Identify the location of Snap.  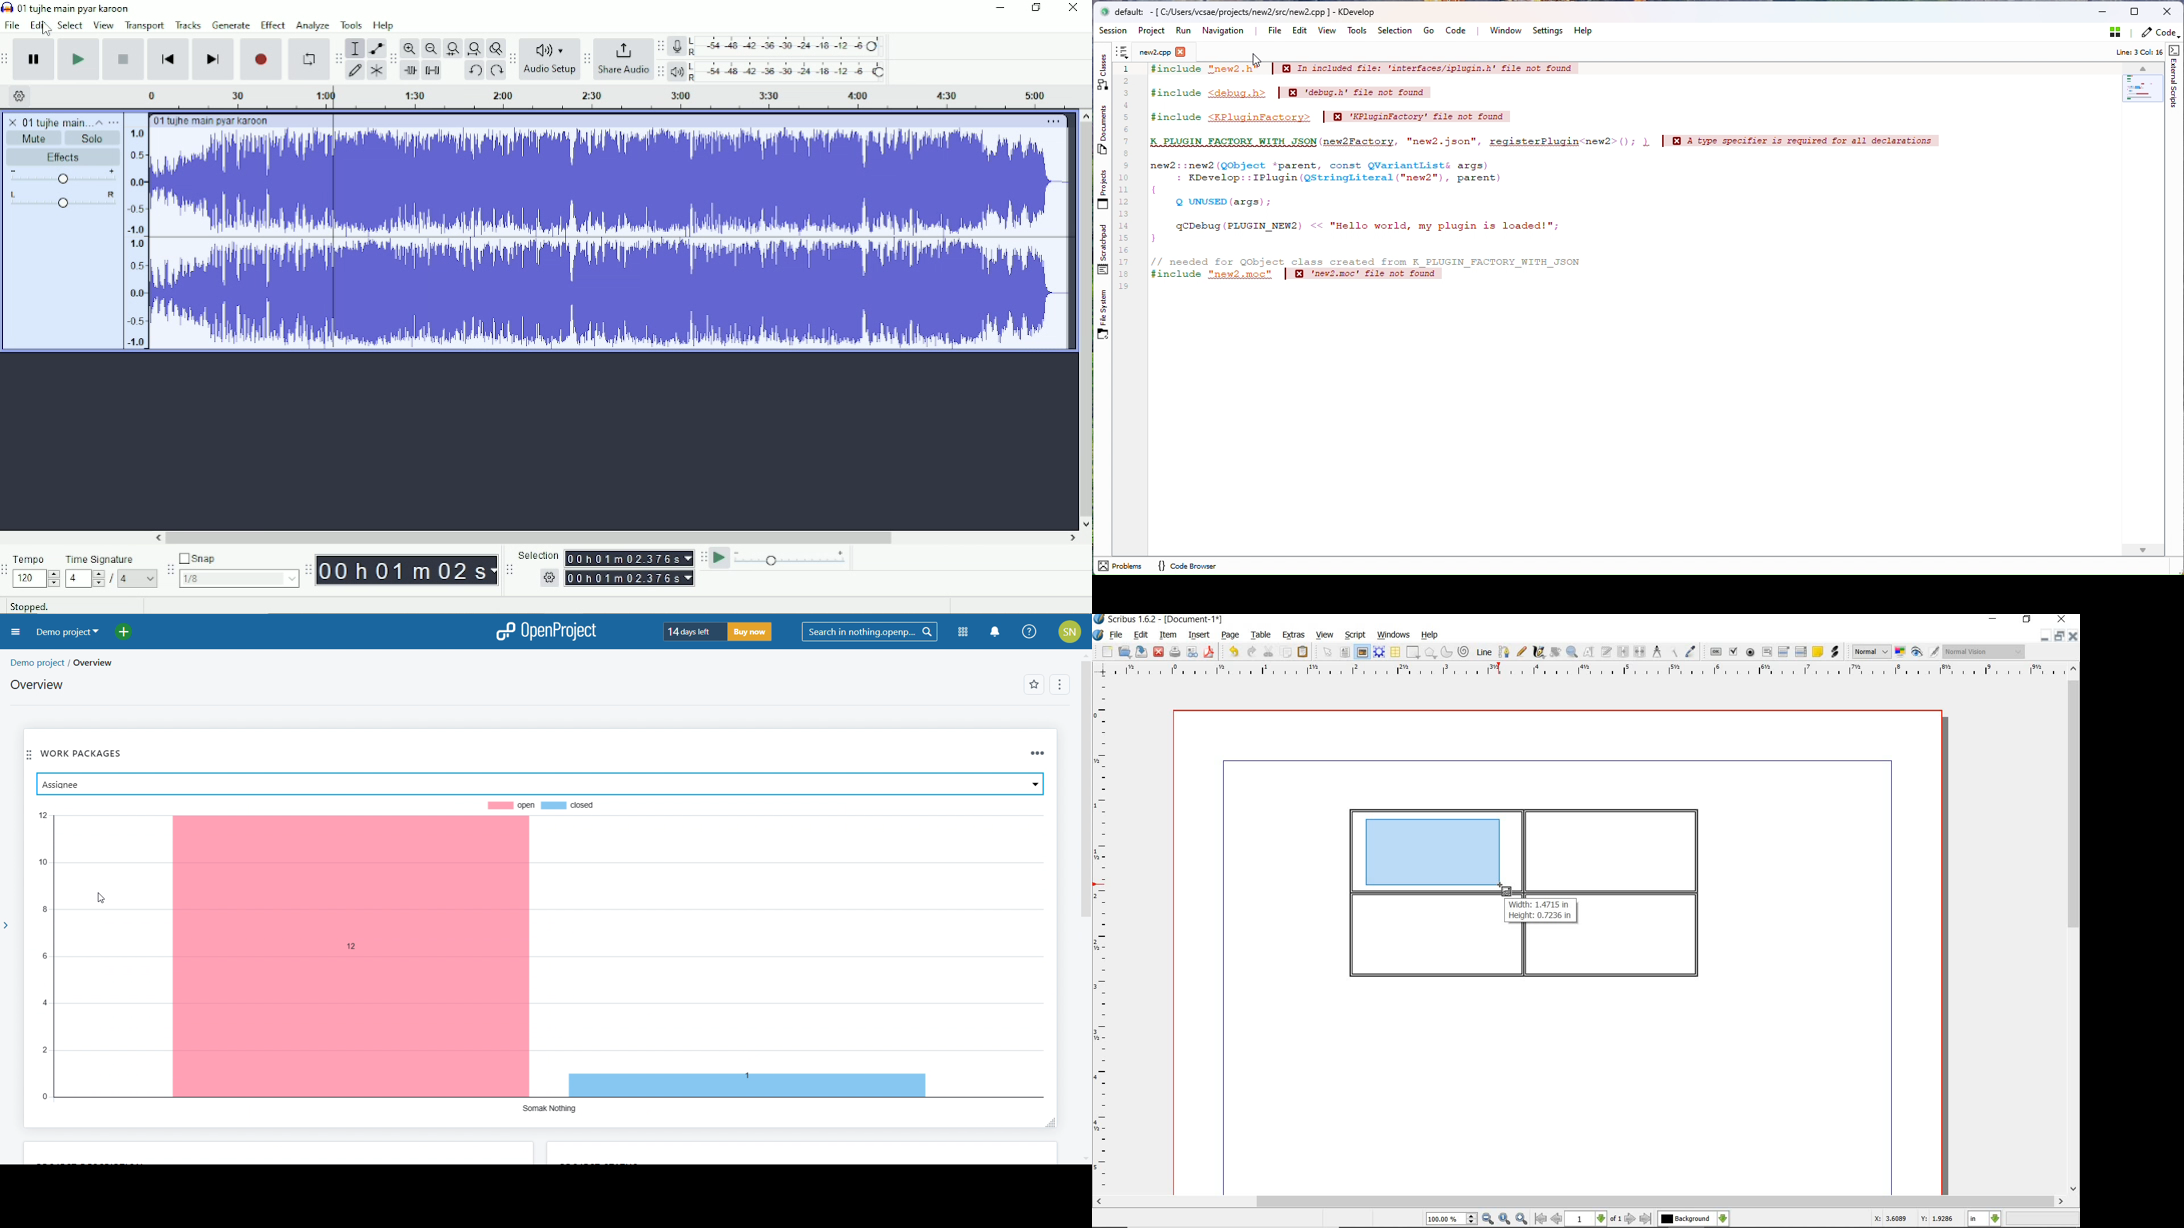
(238, 569).